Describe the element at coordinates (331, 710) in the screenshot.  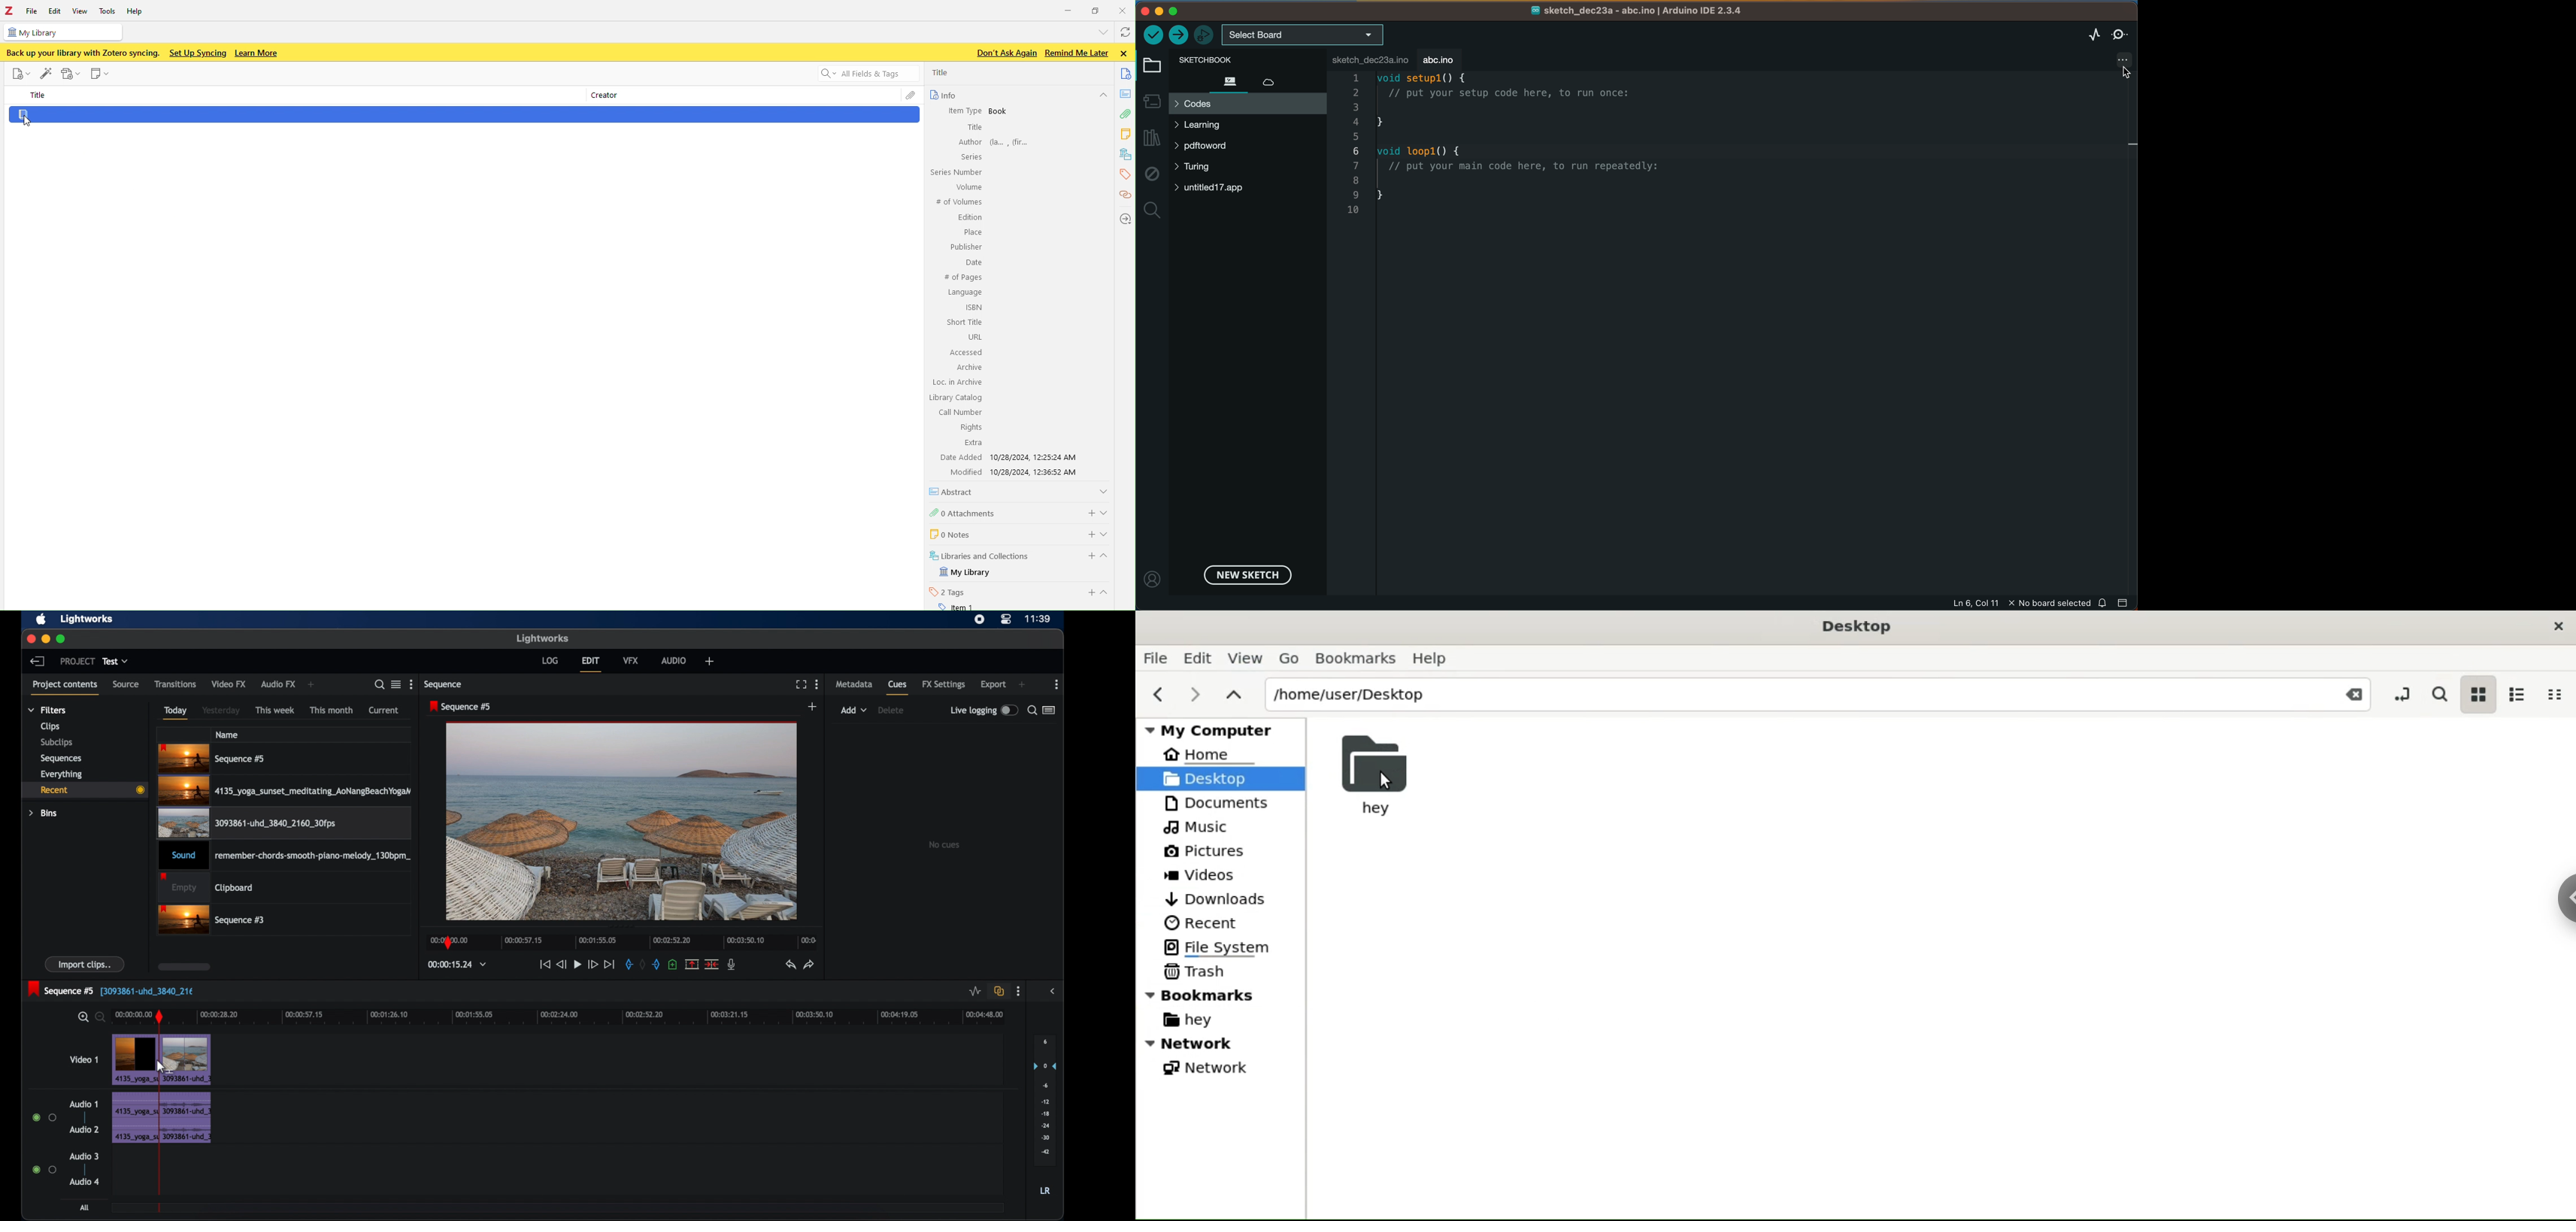
I see `this month` at that location.